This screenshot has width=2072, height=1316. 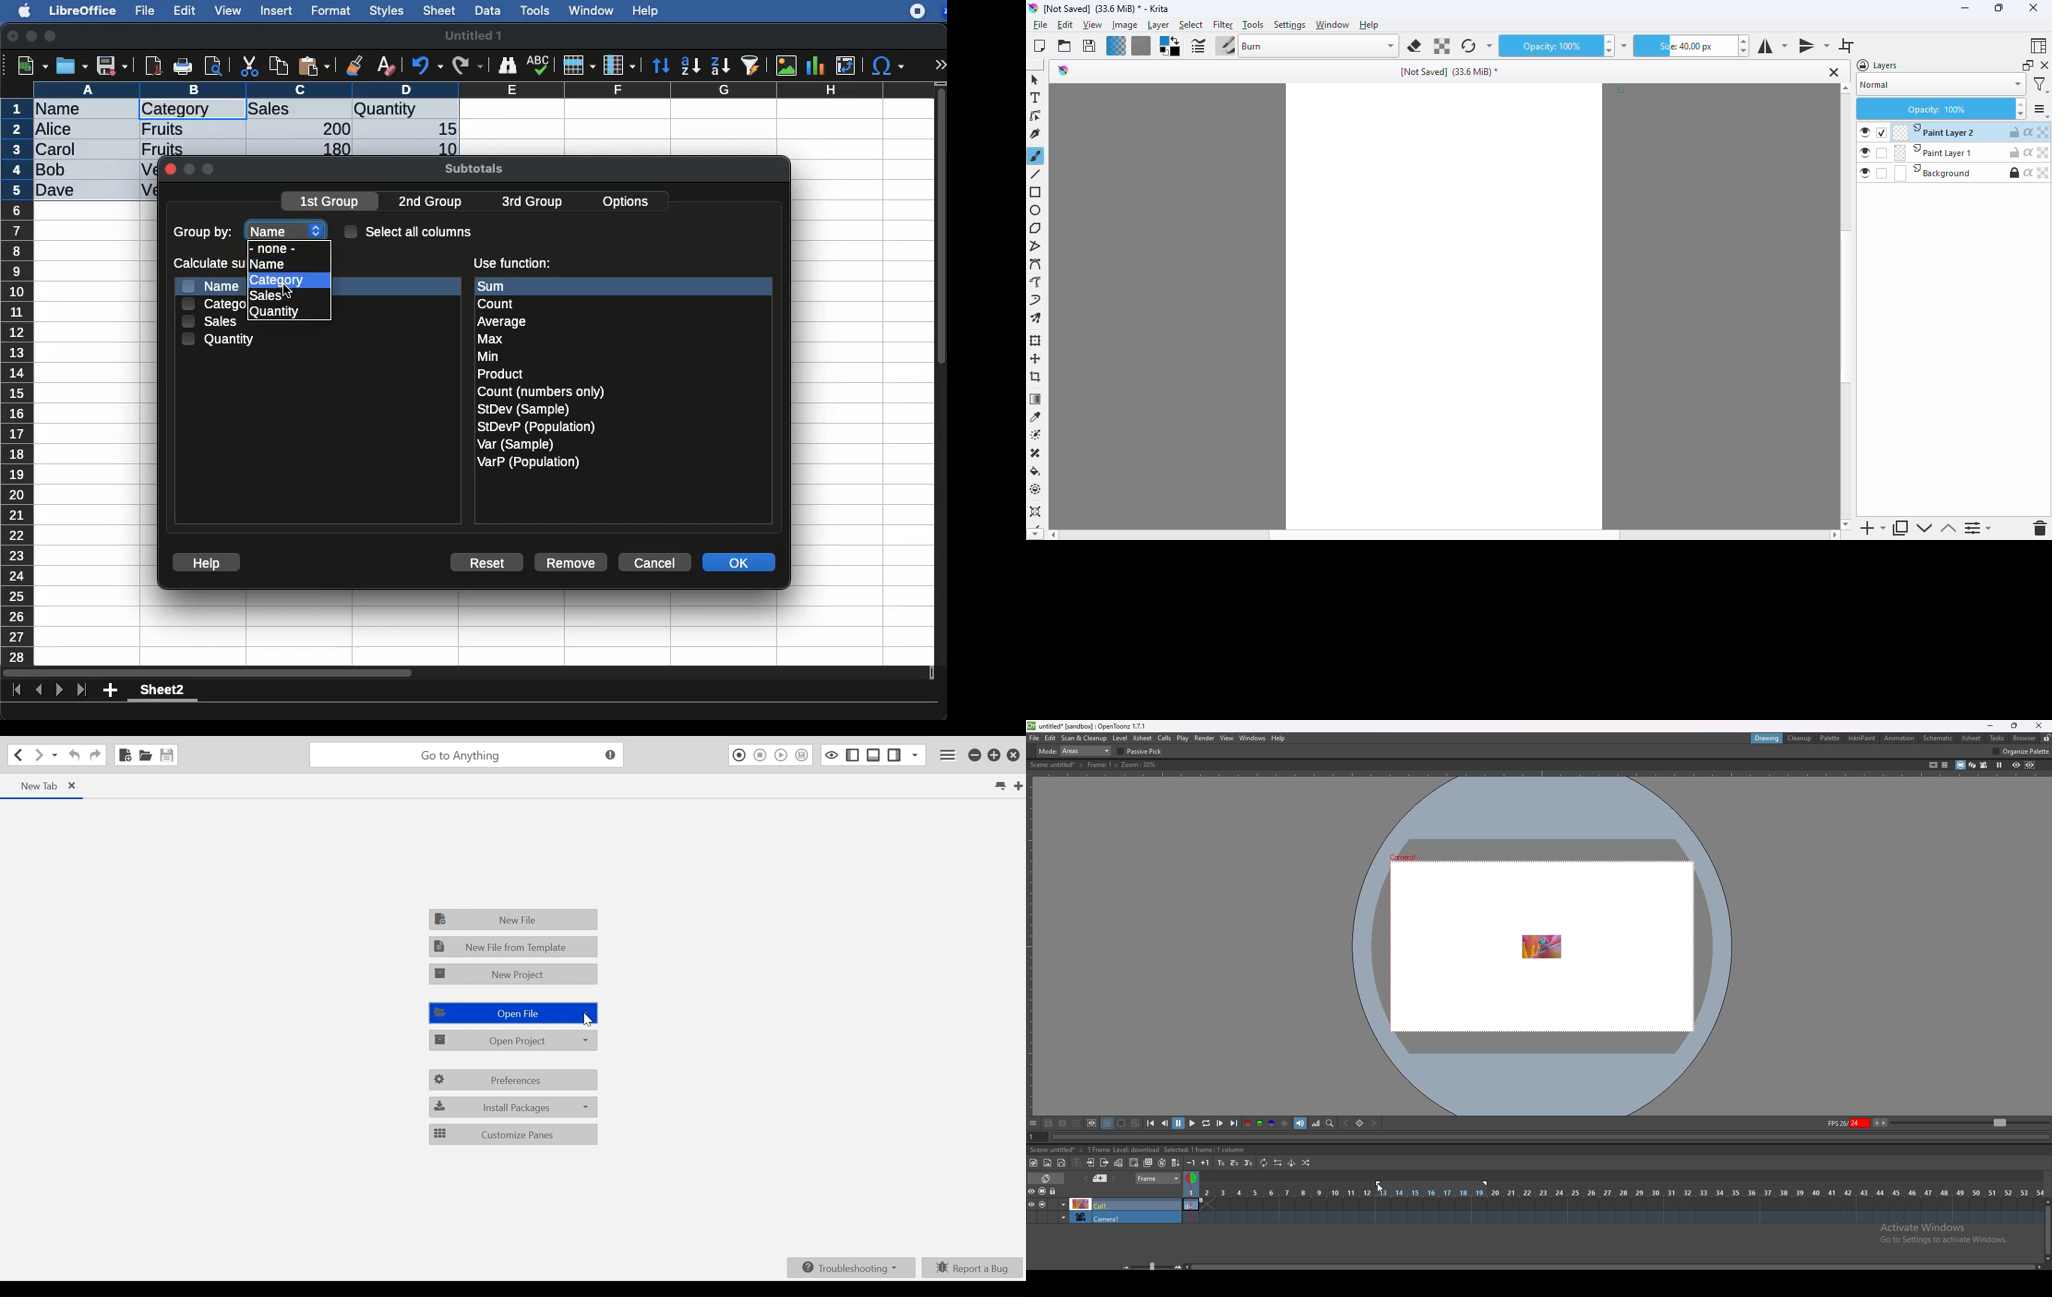 What do you see at coordinates (654, 563) in the screenshot?
I see `cancel` at bounding box center [654, 563].